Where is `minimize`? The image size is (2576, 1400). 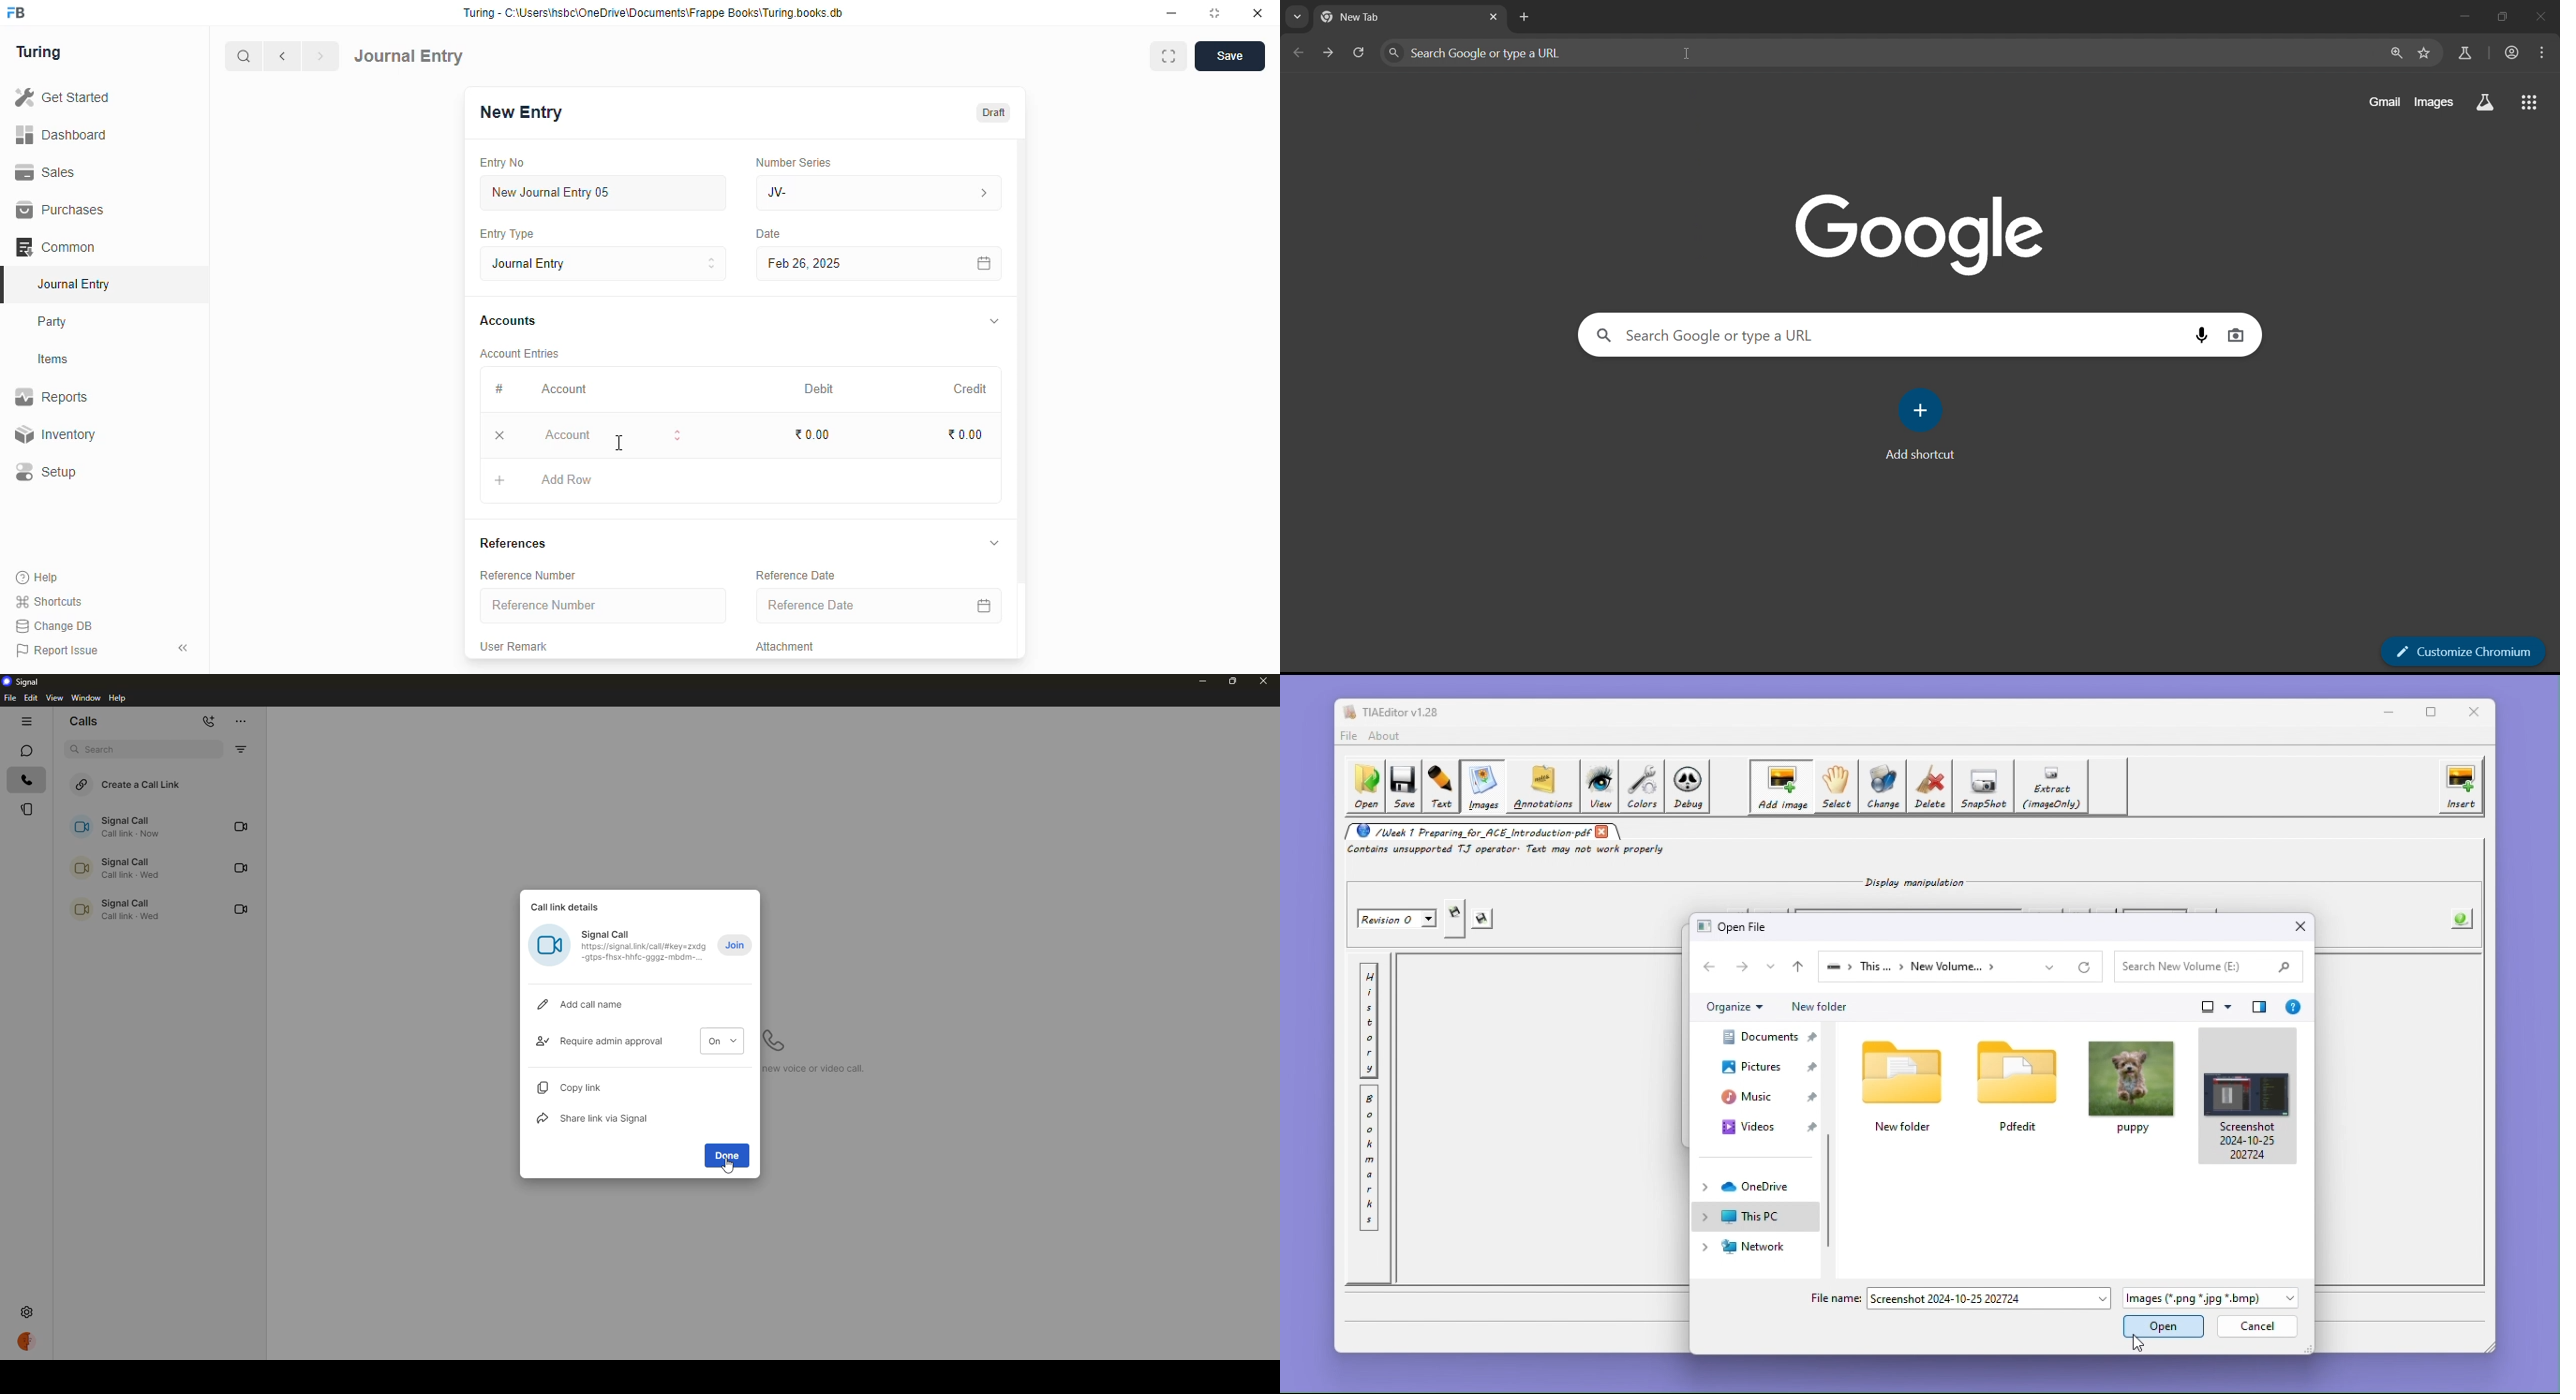
minimize is located at coordinates (1172, 13).